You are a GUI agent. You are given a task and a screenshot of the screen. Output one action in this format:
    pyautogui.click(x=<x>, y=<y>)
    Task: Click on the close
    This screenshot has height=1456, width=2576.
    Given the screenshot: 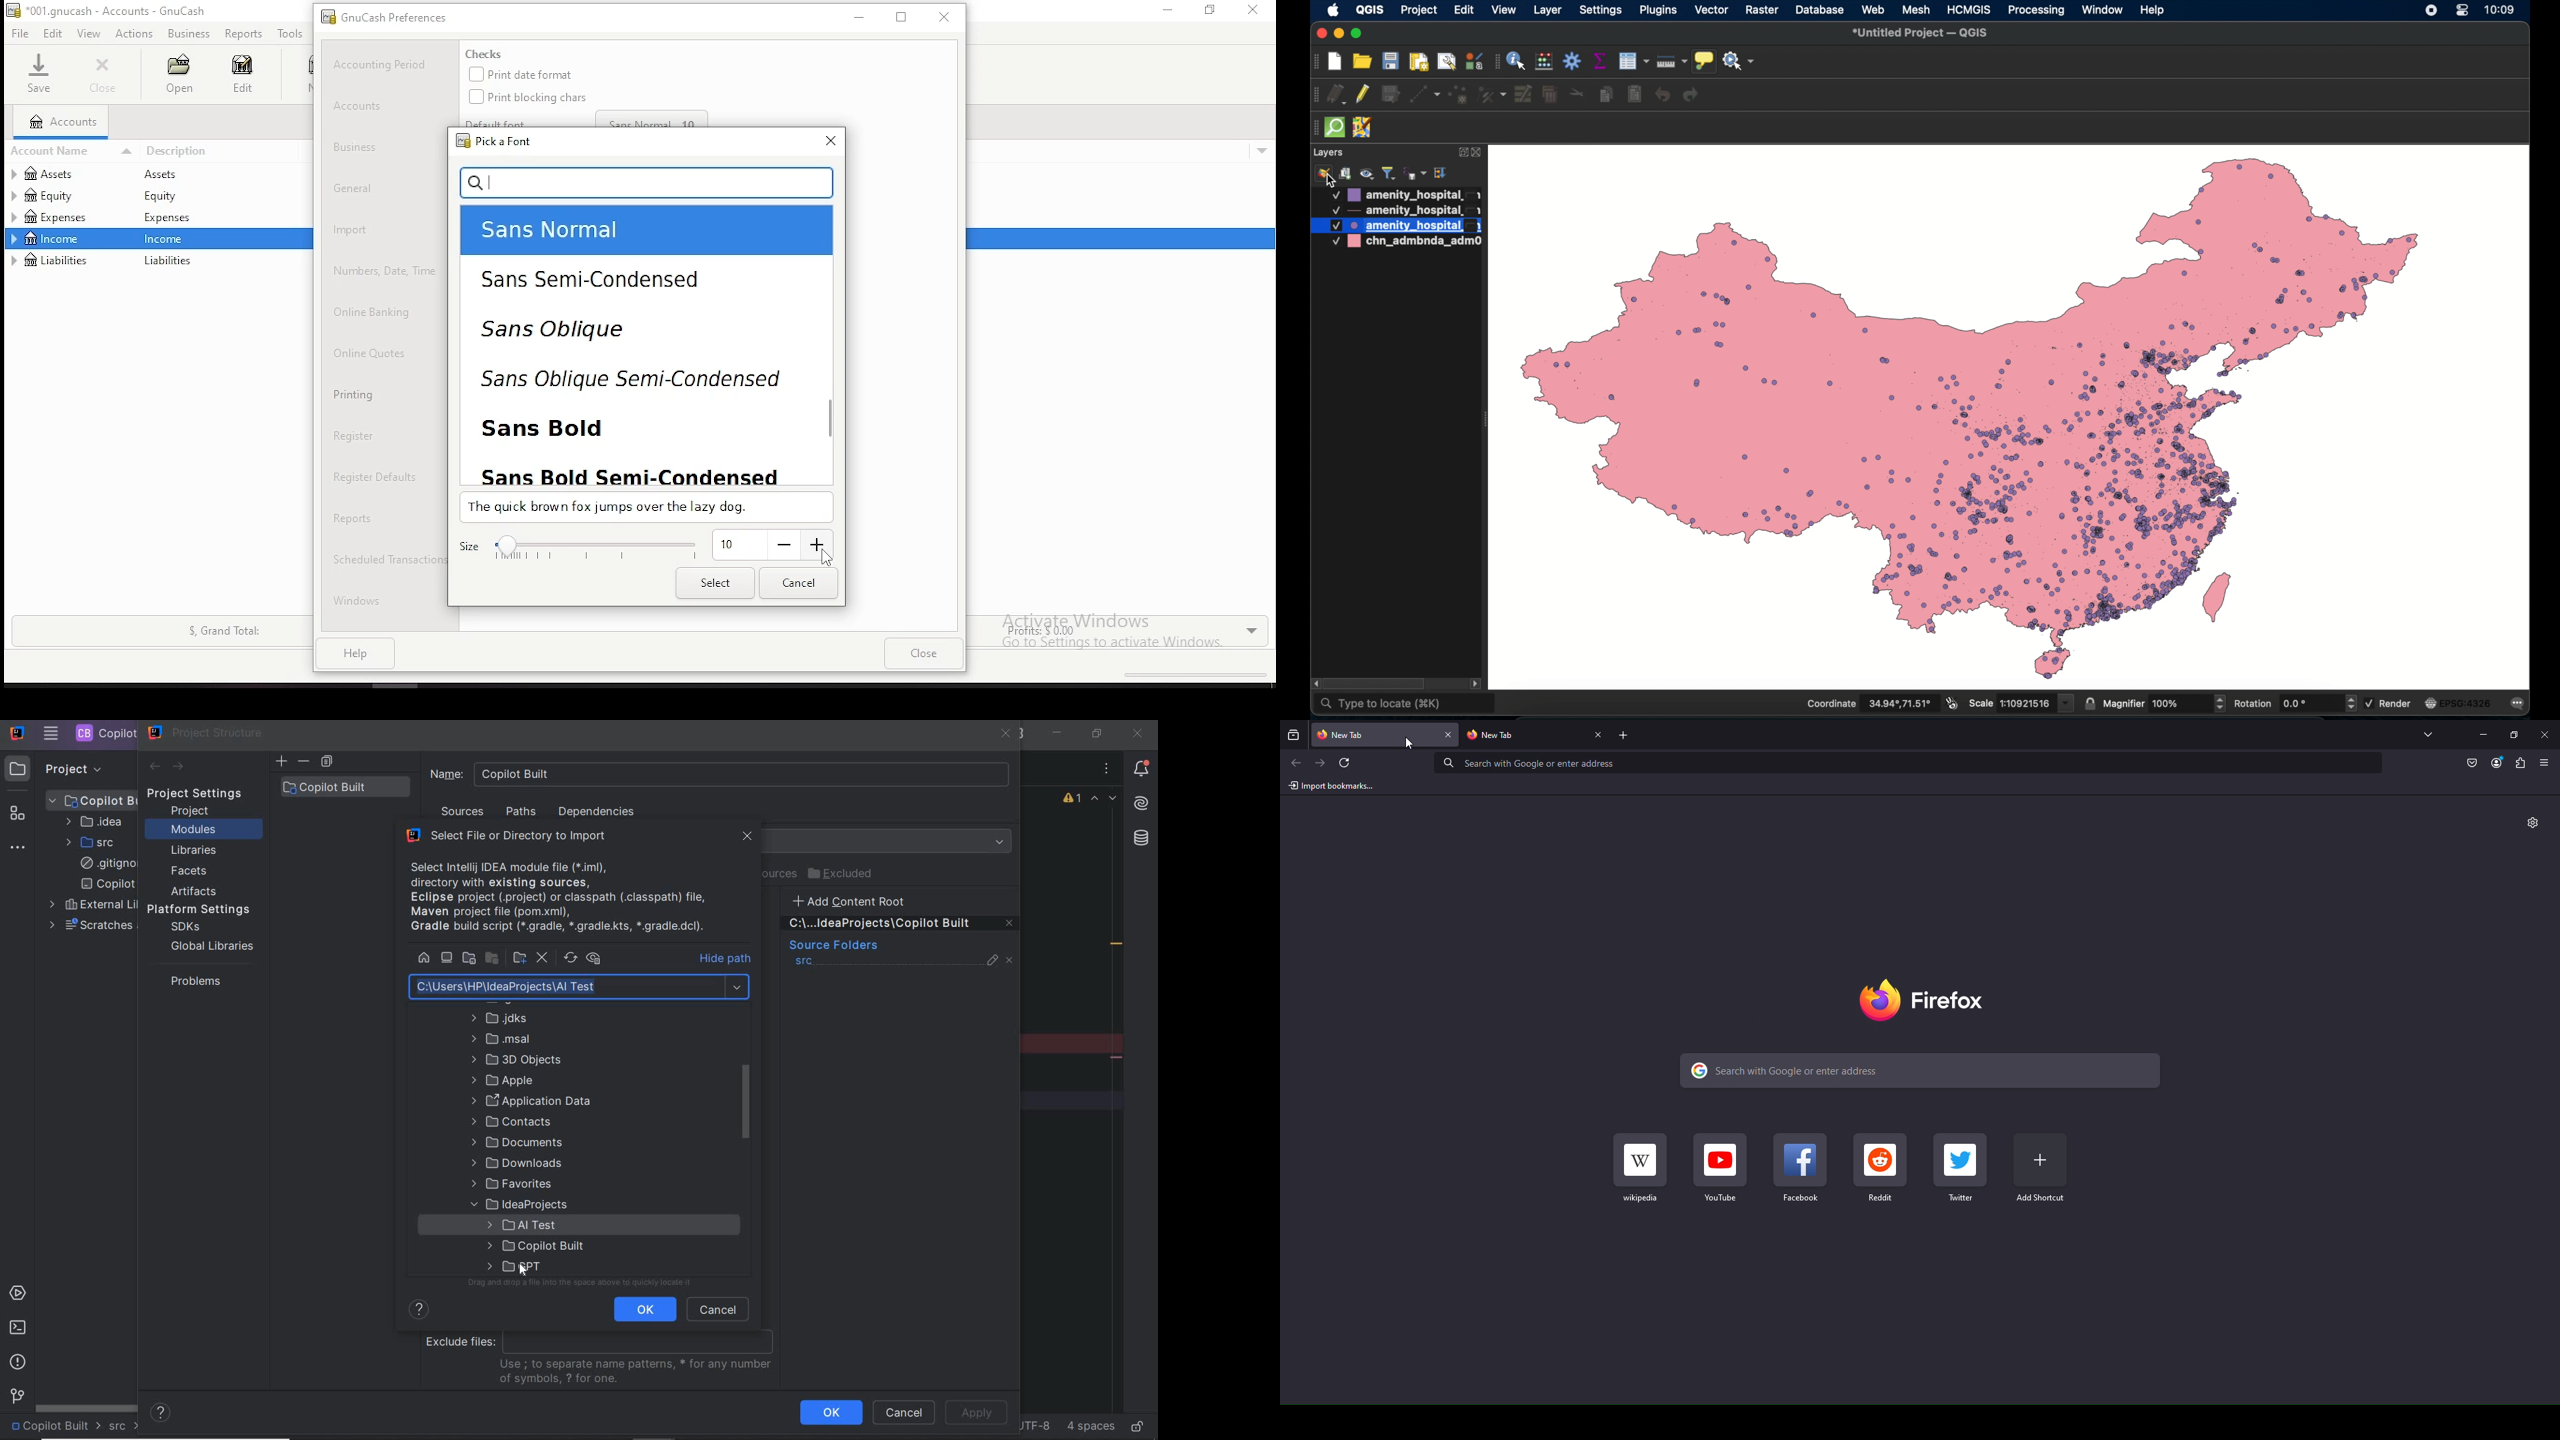 What is the action you would take?
    pyautogui.click(x=1320, y=34)
    